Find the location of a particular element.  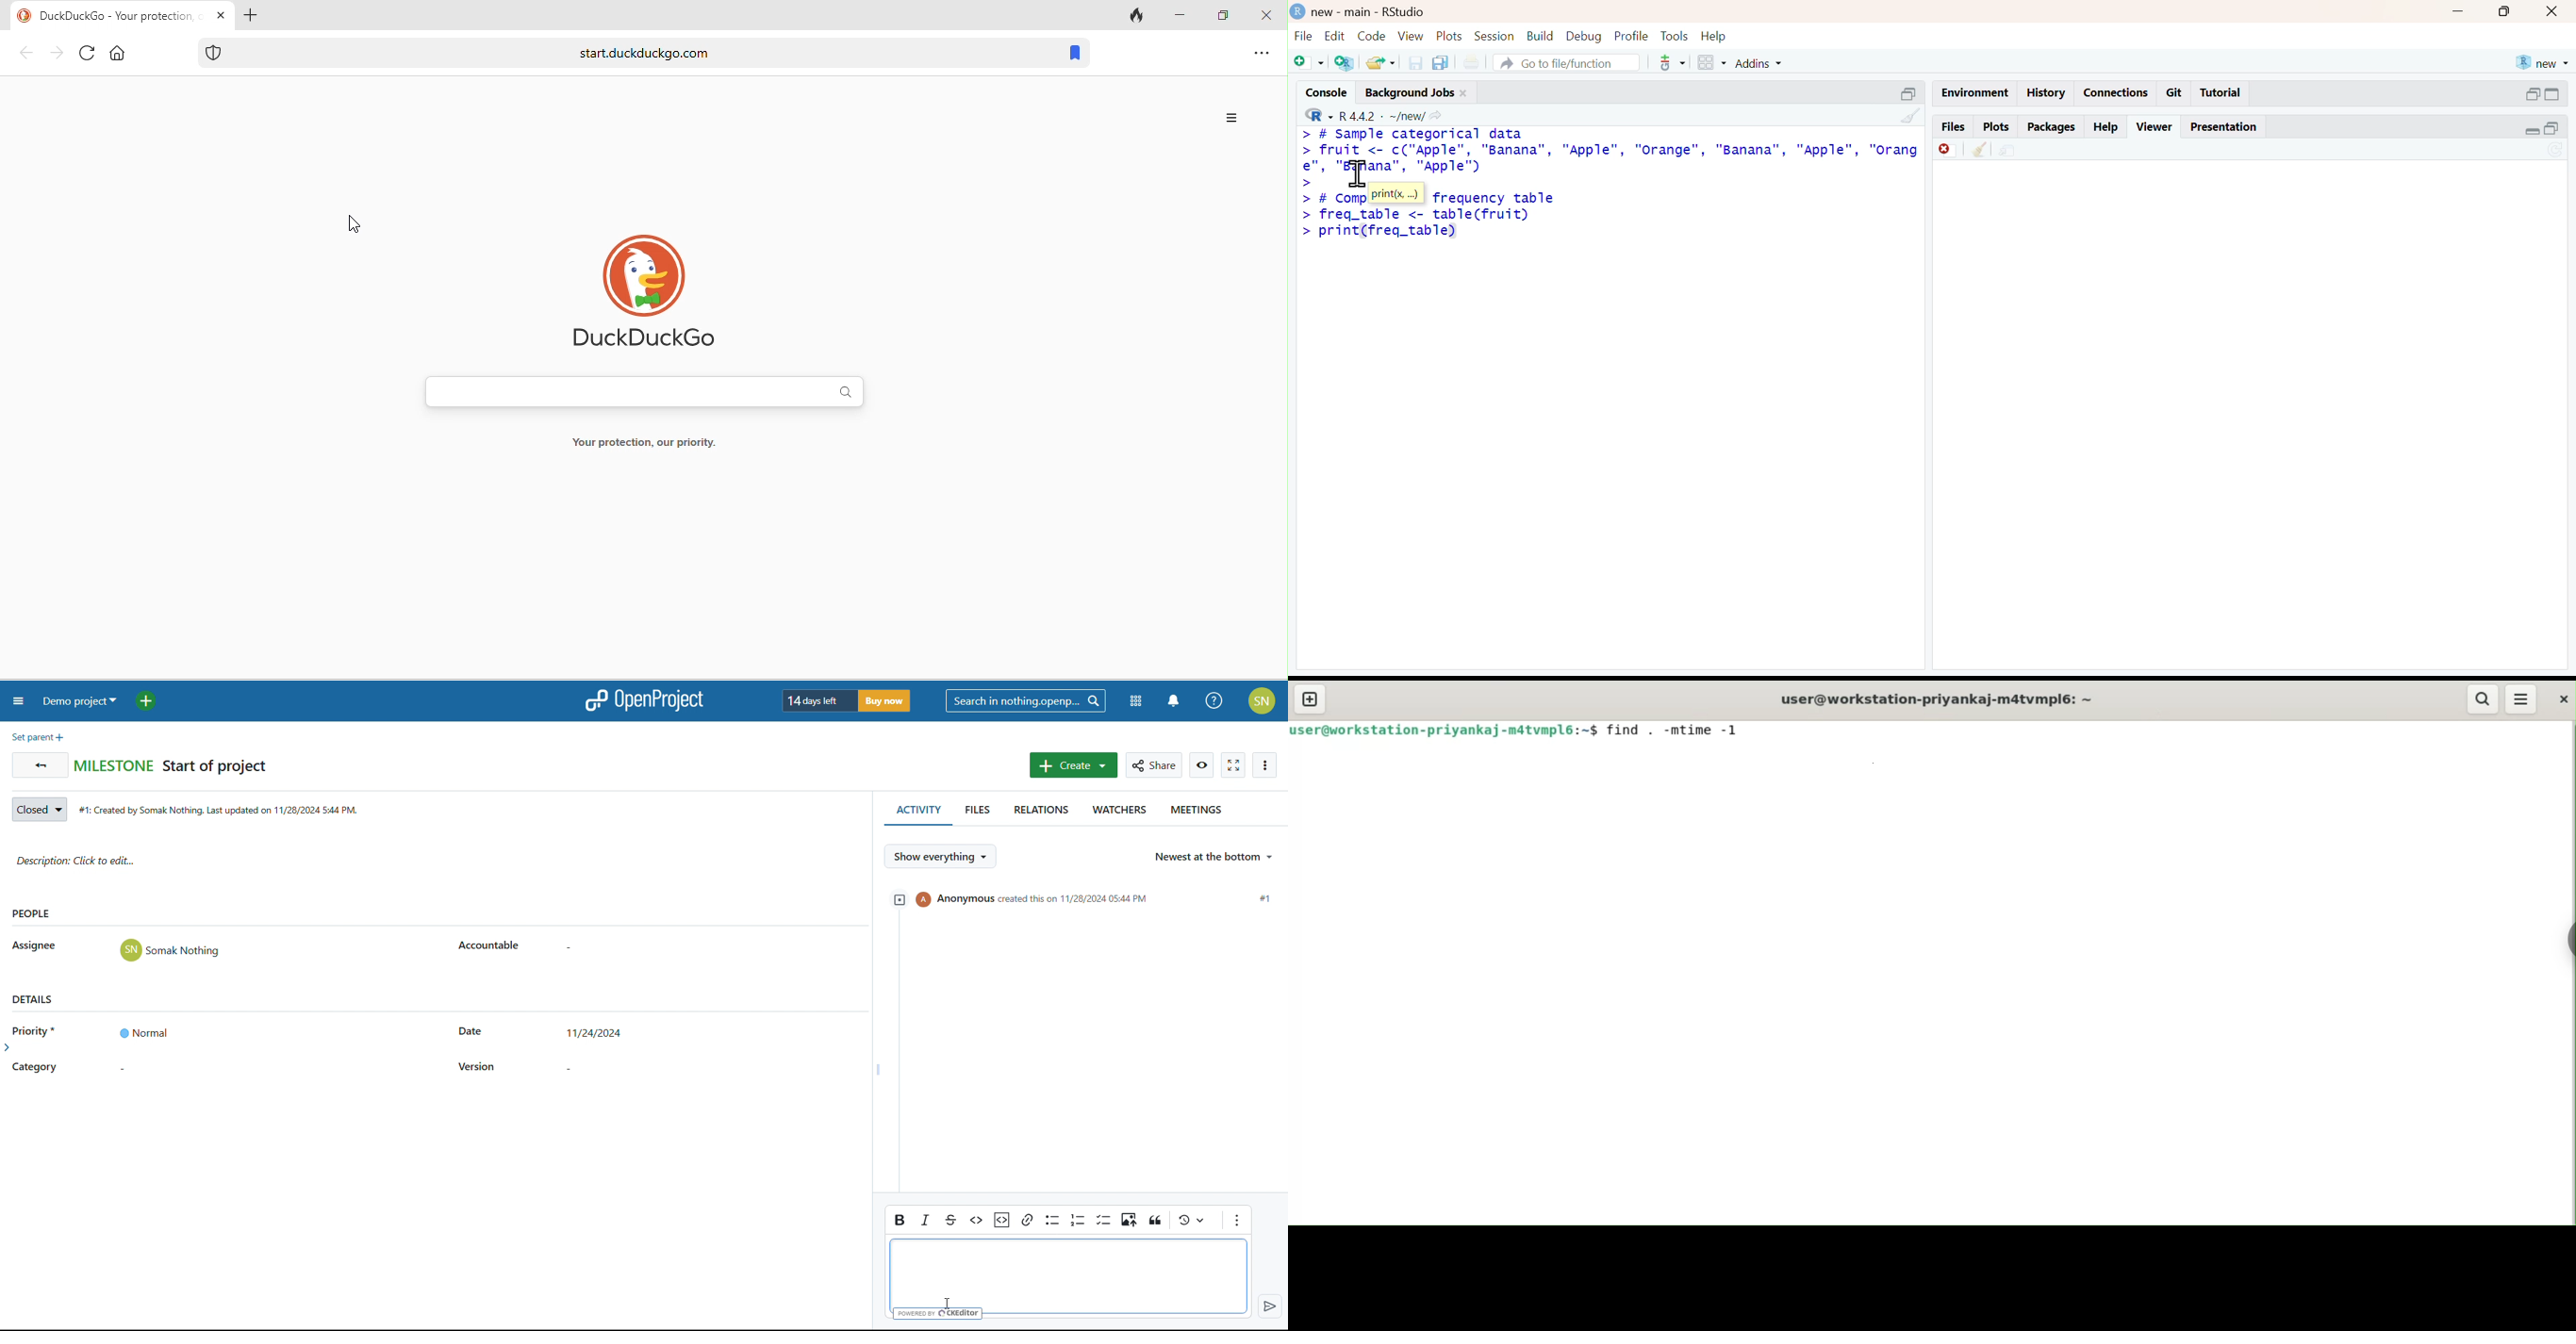

packages is located at coordinates (2052, 127).